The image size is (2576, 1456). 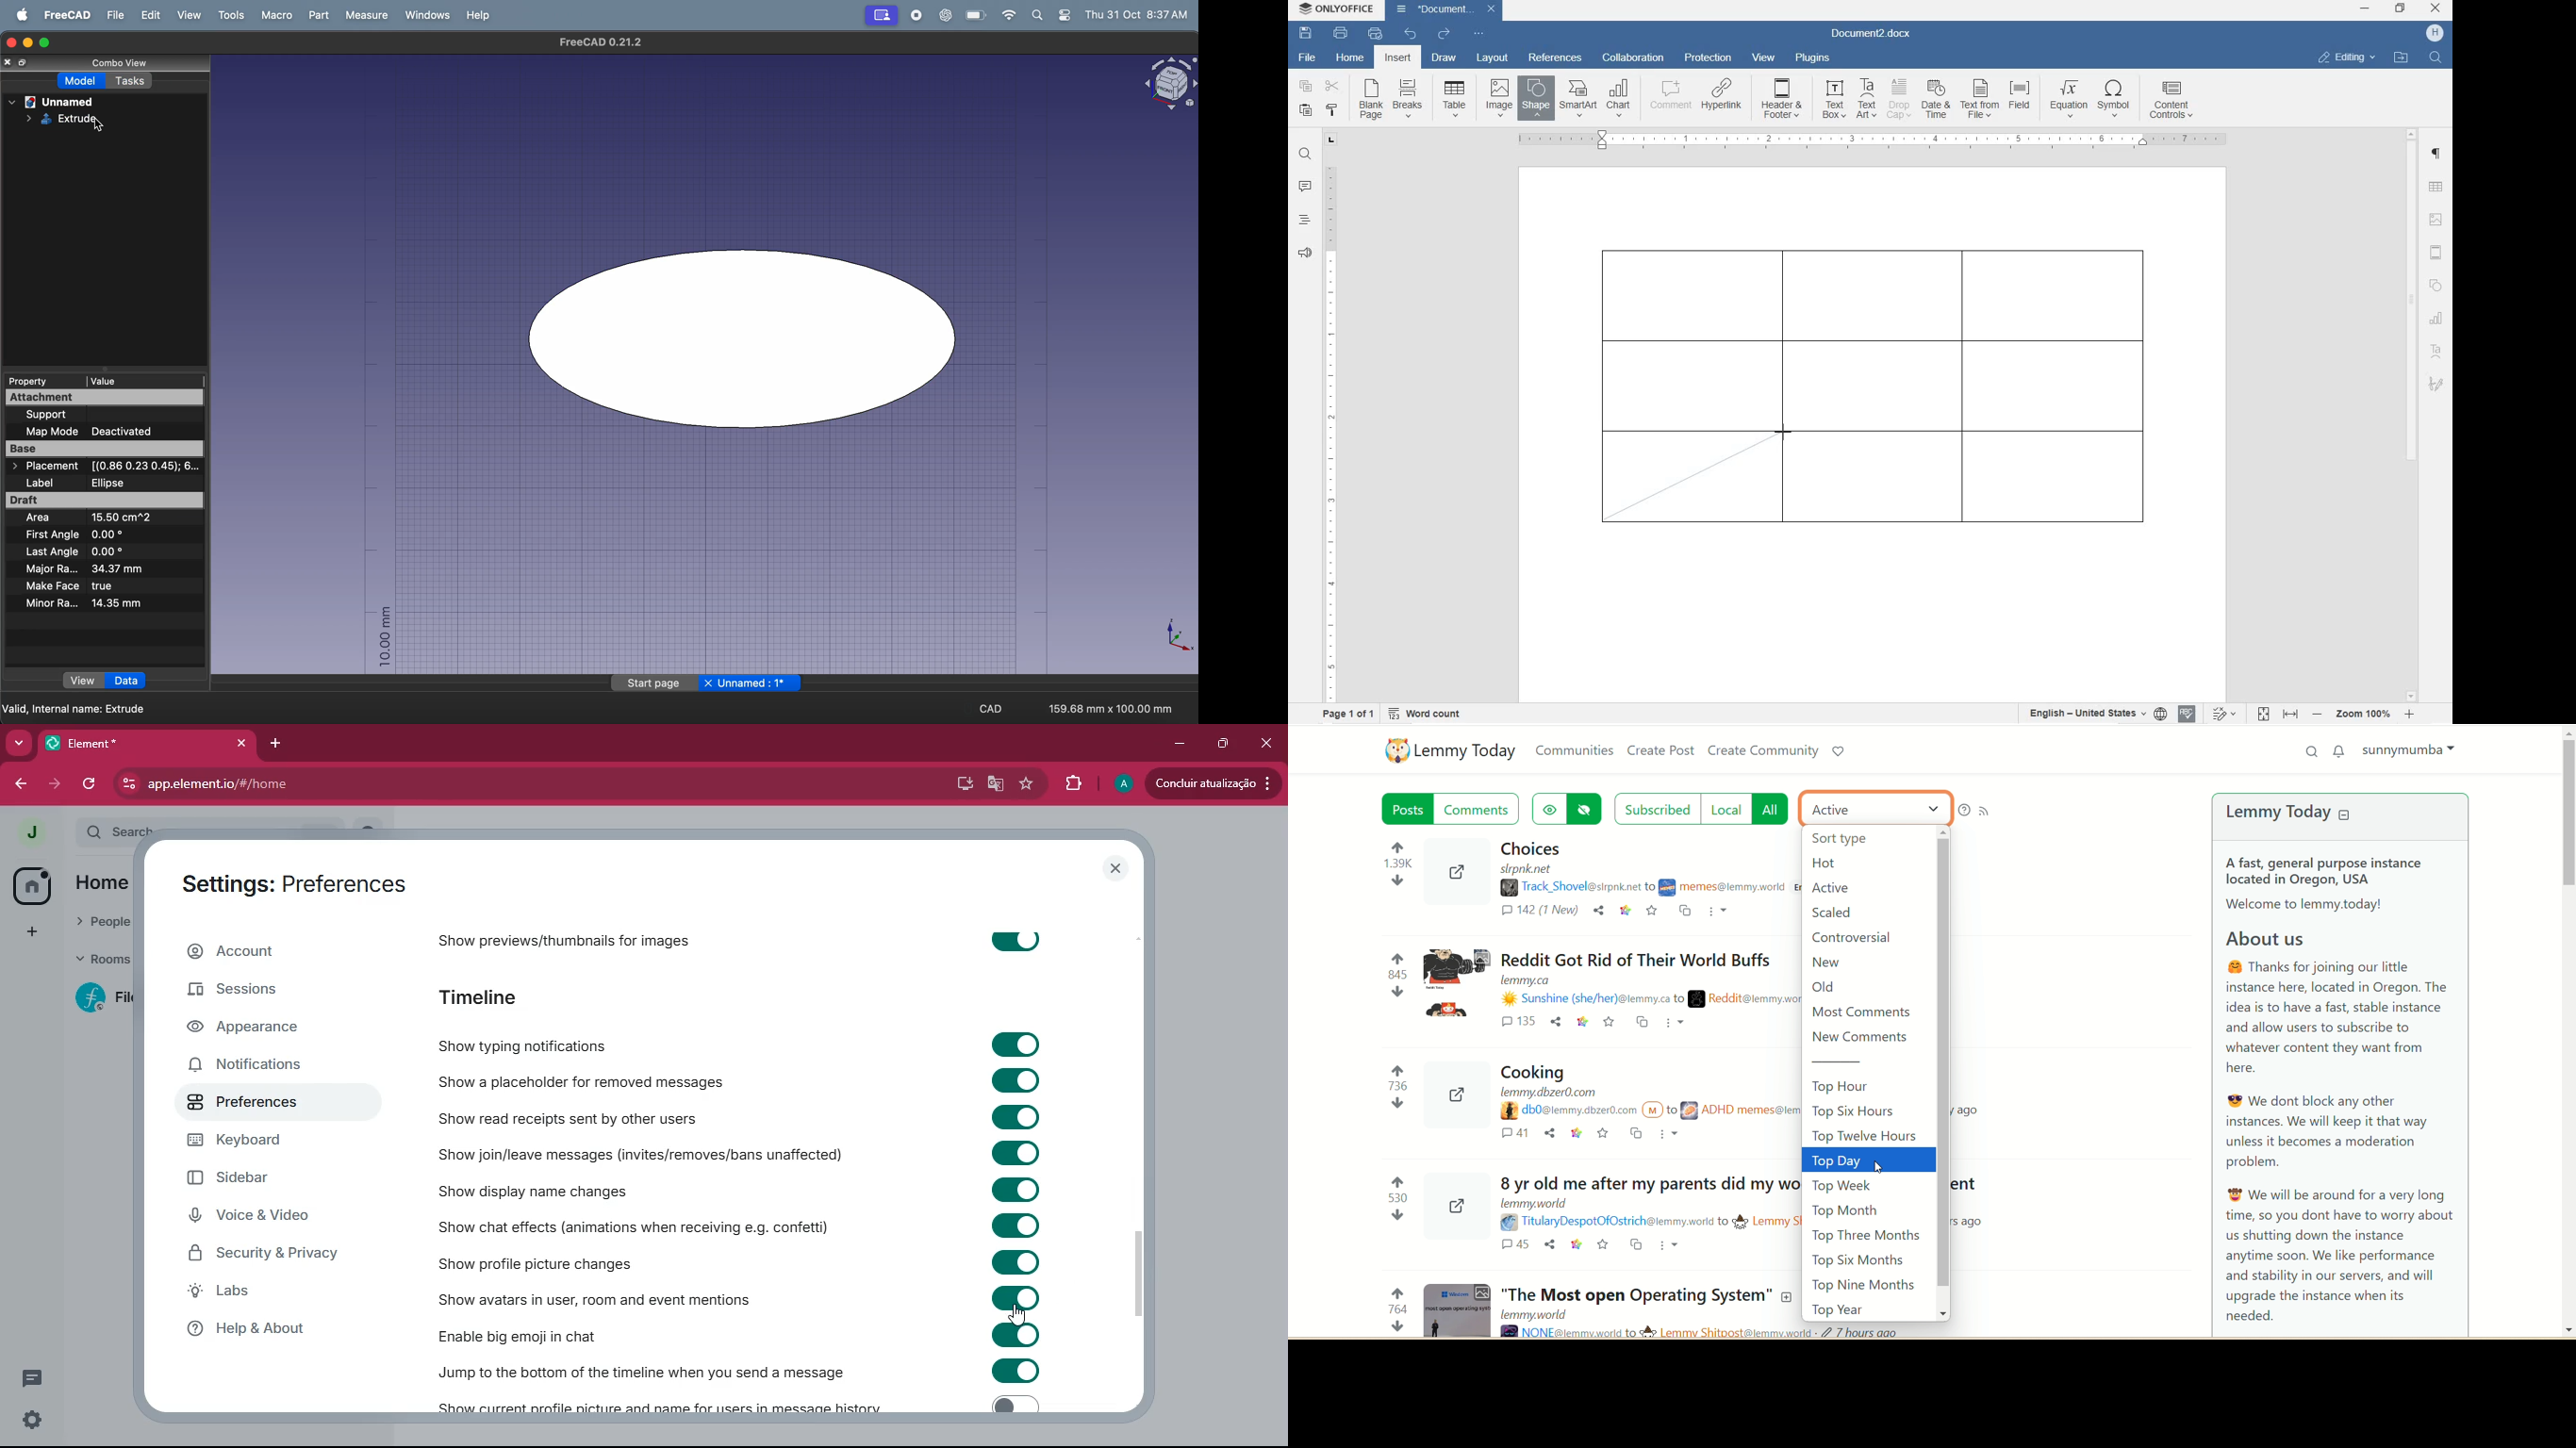 What do you see at coordinates (1305, 255) in the screenshot?
I see `feedback & support` at bounding box center [1305, 255].